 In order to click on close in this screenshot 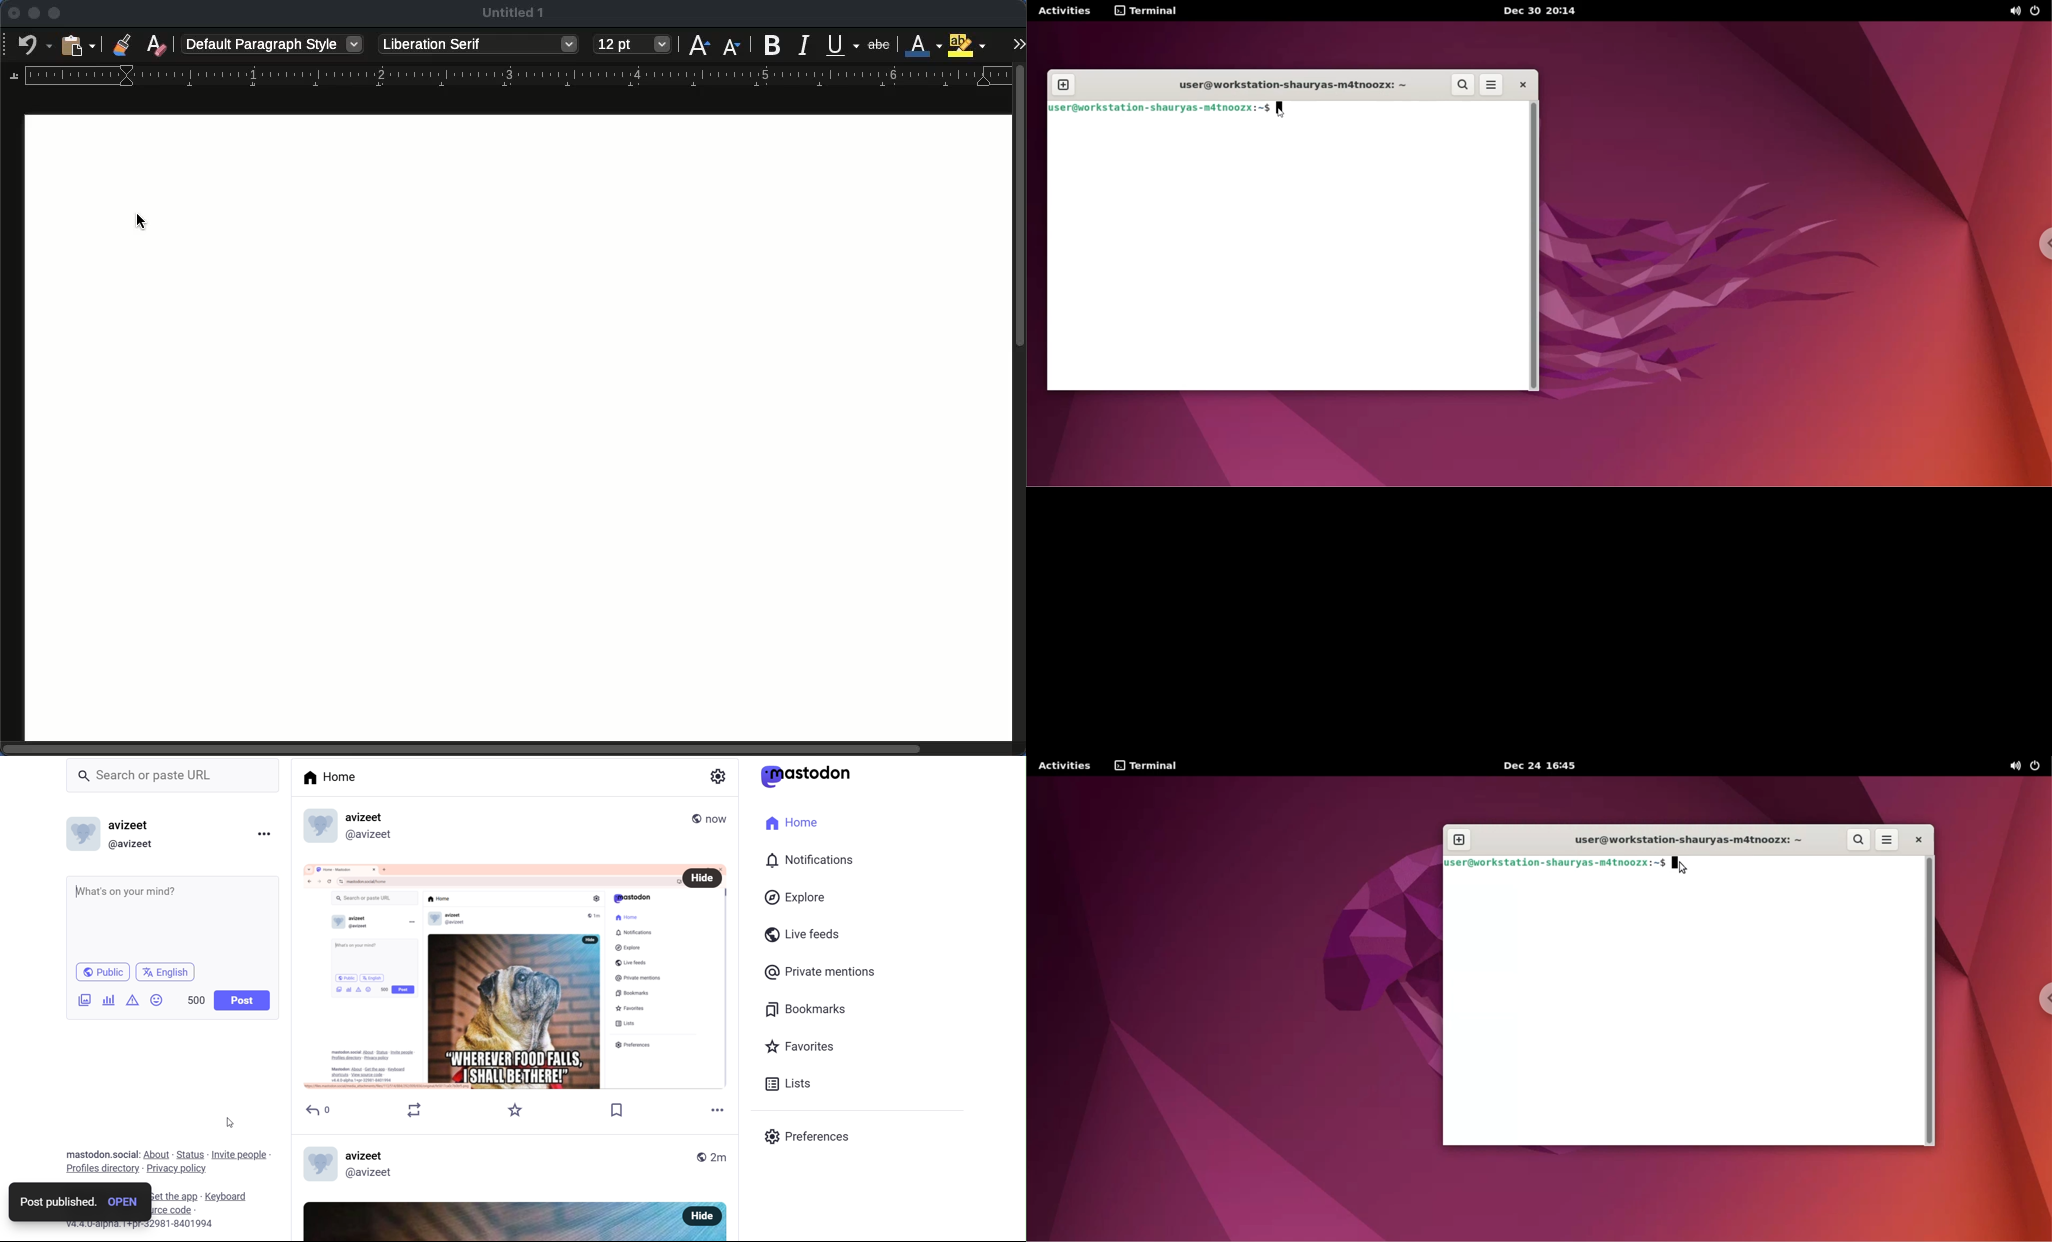, I will do `click(14, 13)`.